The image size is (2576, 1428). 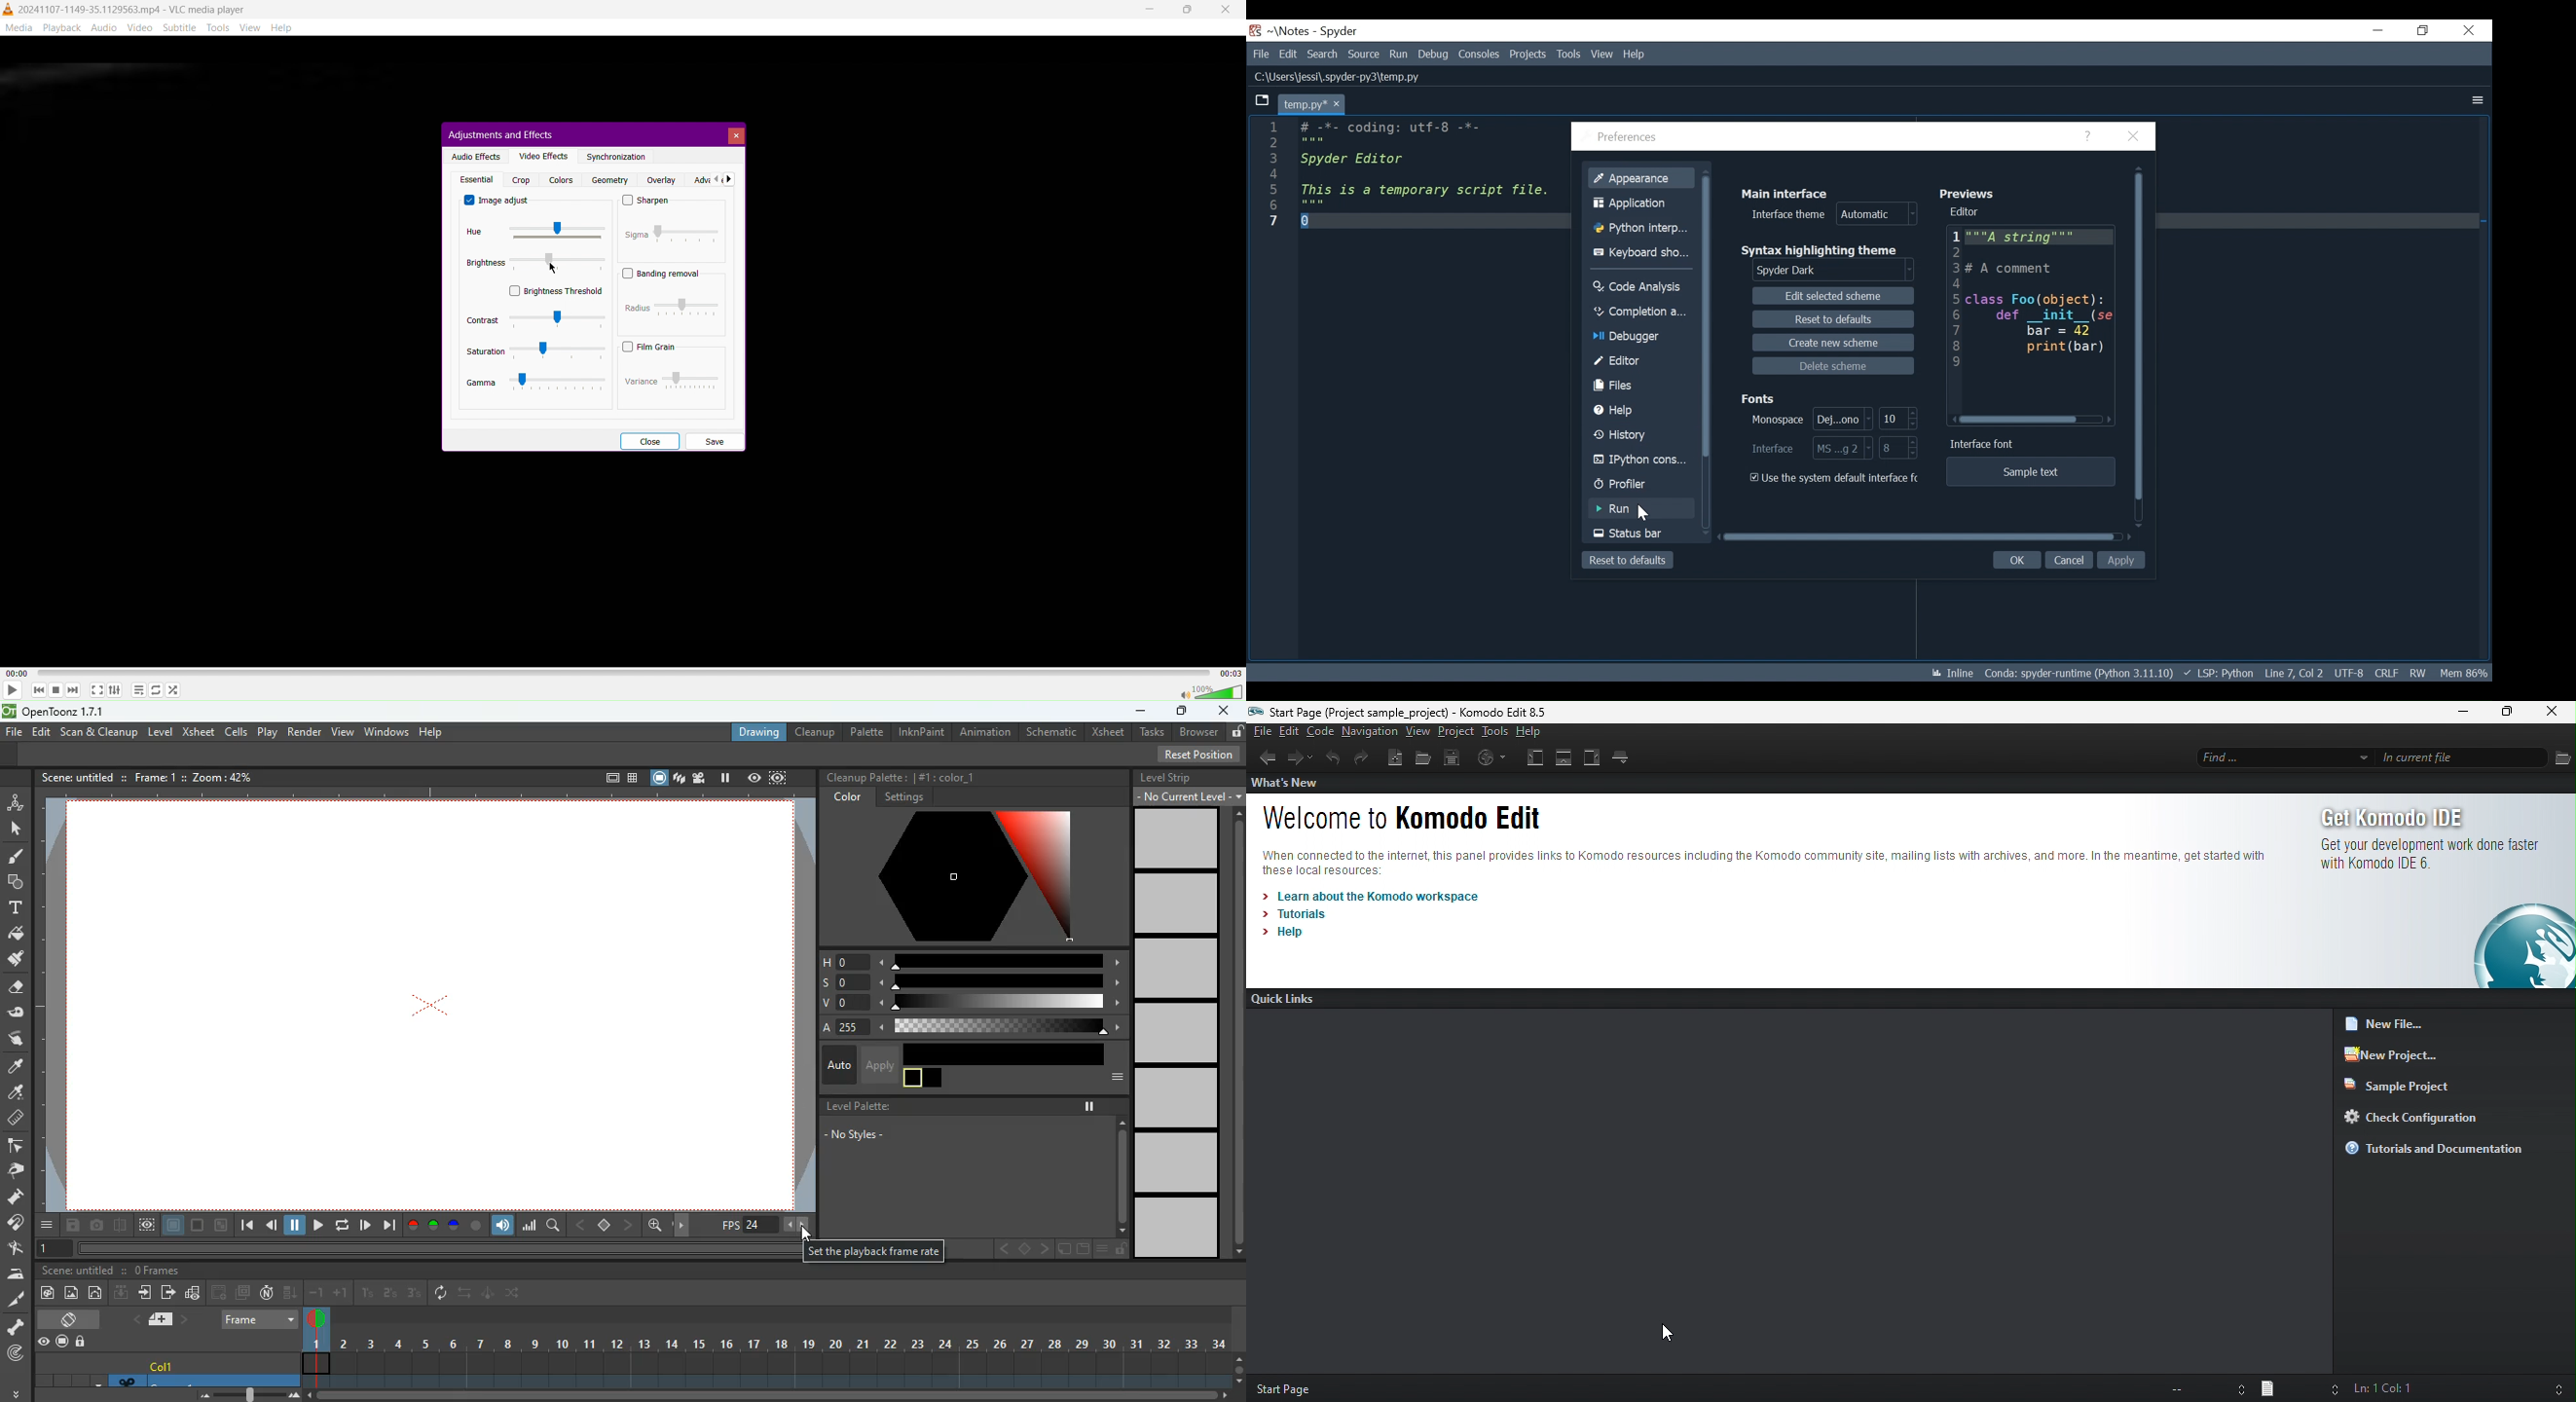 What do you see at coordinates (2220, 672) in the screenshot?
I see `Language` at bounding box center [2220, 672].